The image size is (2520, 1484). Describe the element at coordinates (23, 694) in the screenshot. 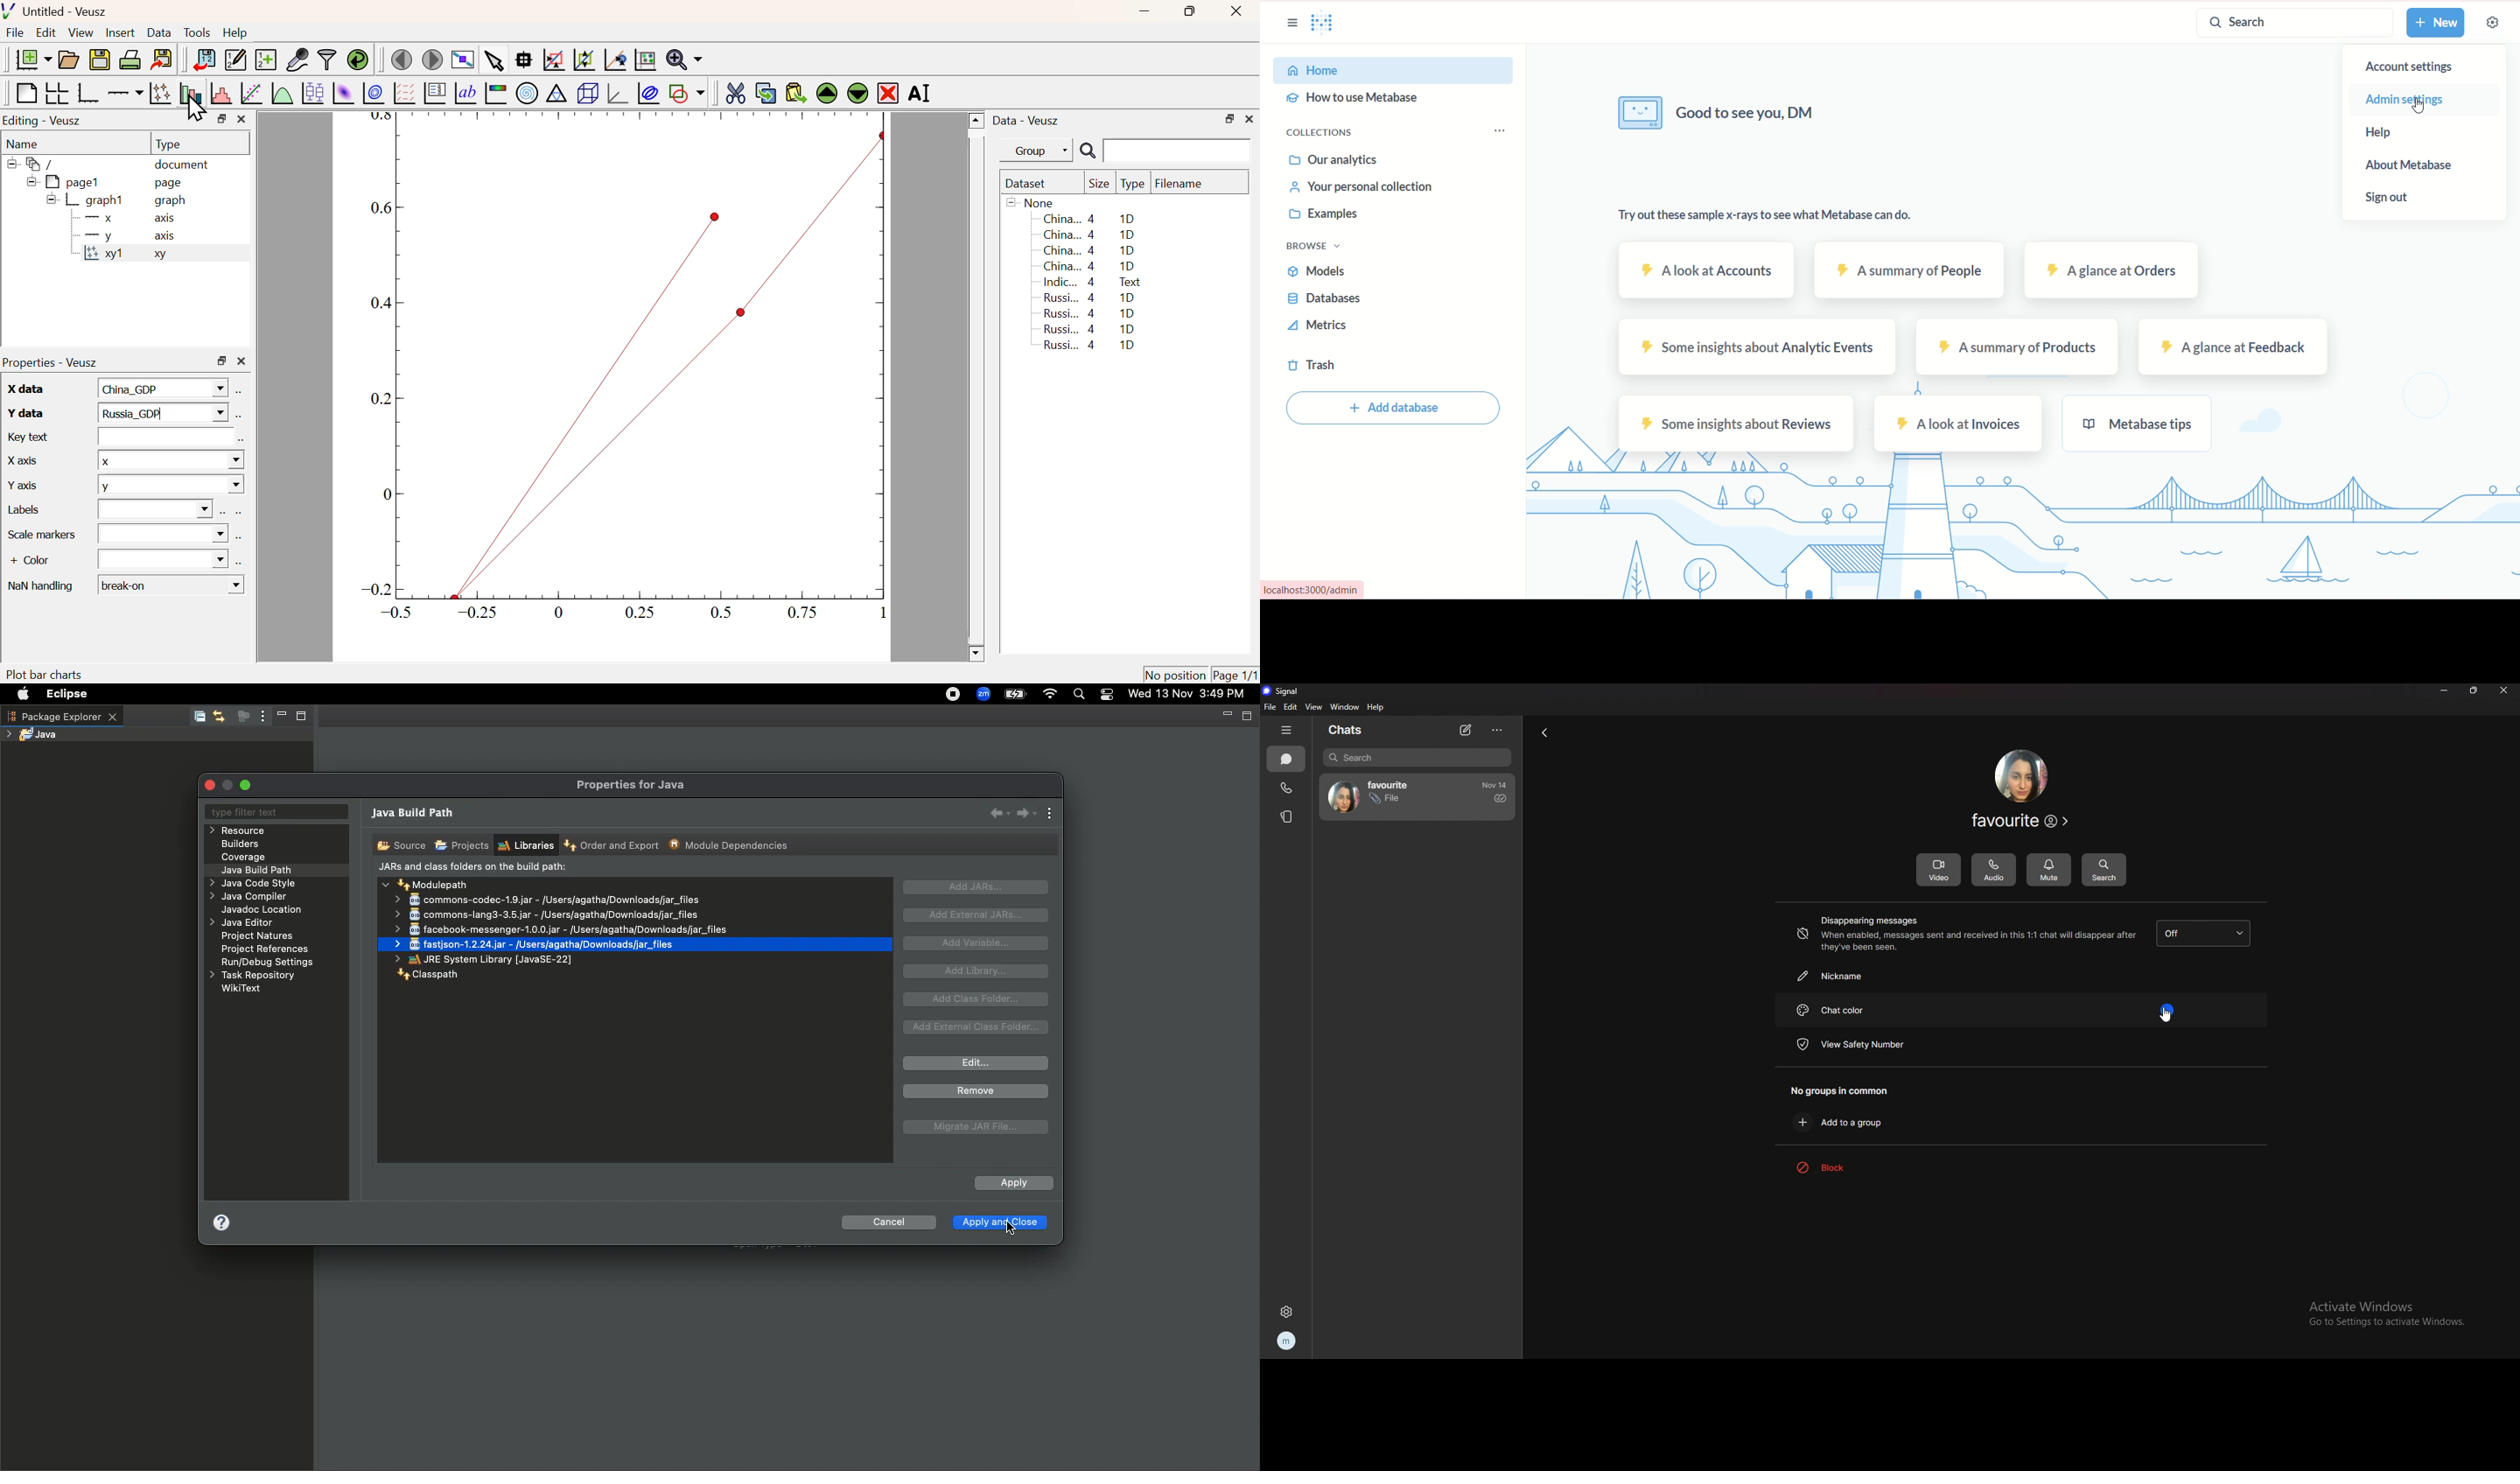

I see `Apple logo` at that location.